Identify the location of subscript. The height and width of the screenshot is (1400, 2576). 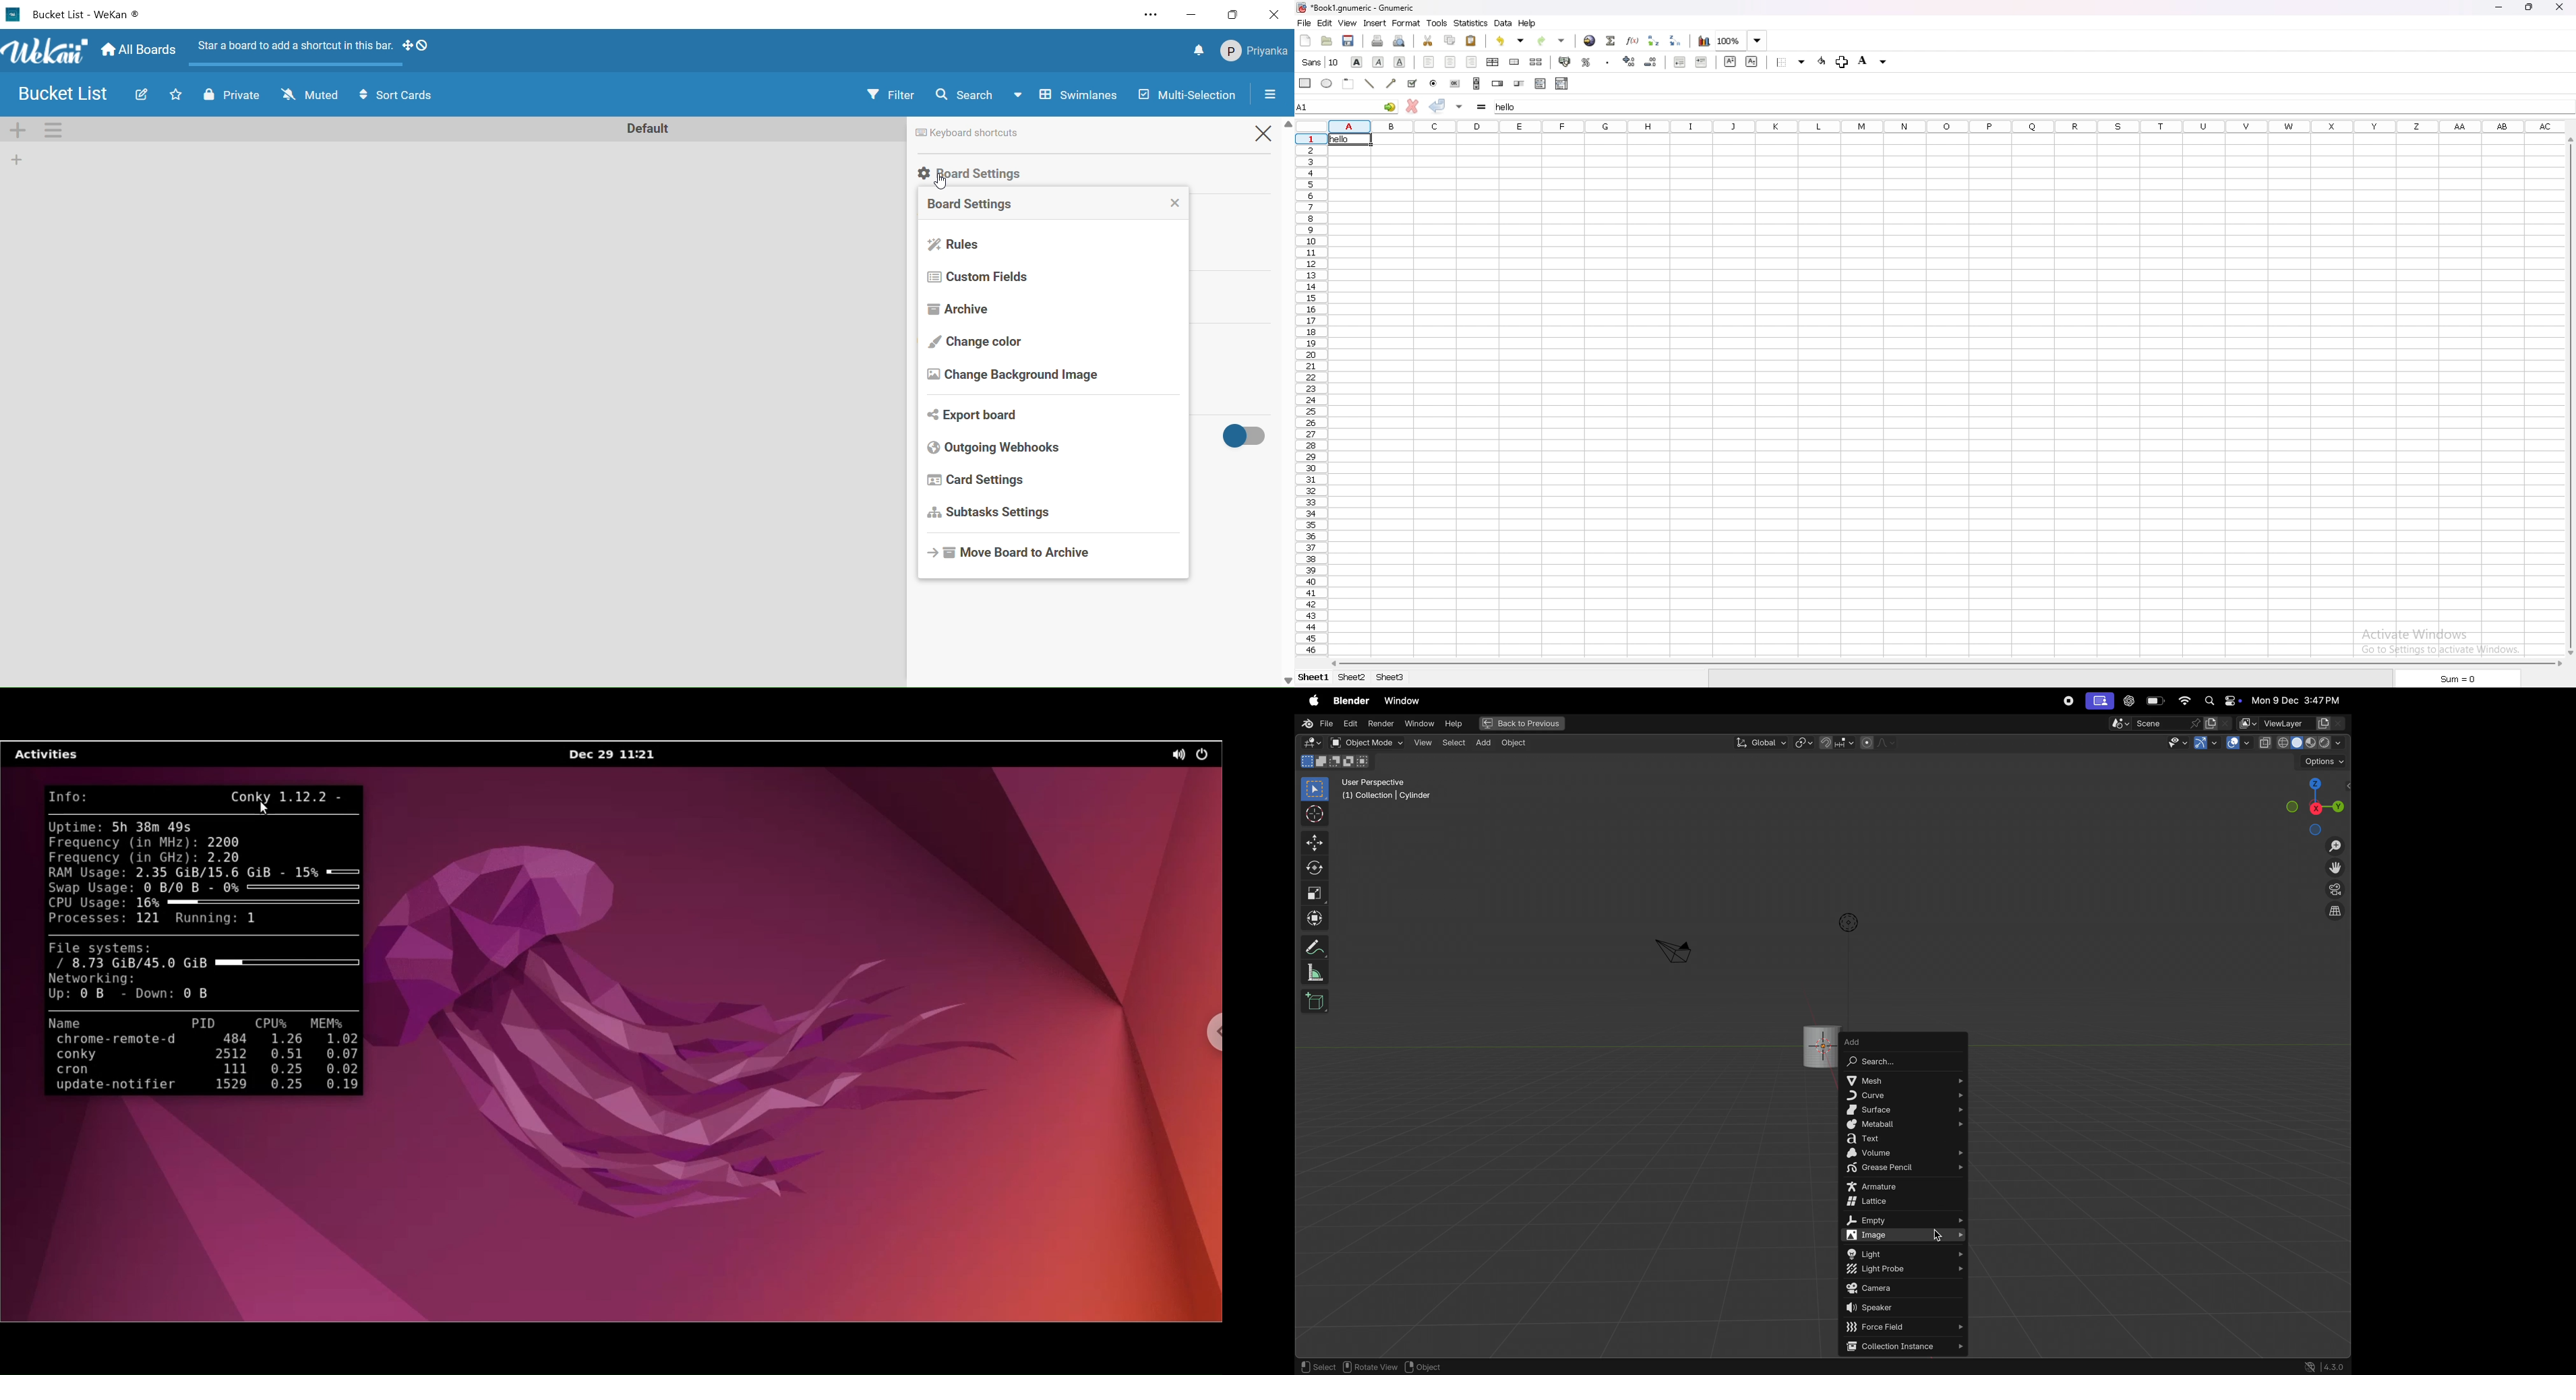
(1751, 61).